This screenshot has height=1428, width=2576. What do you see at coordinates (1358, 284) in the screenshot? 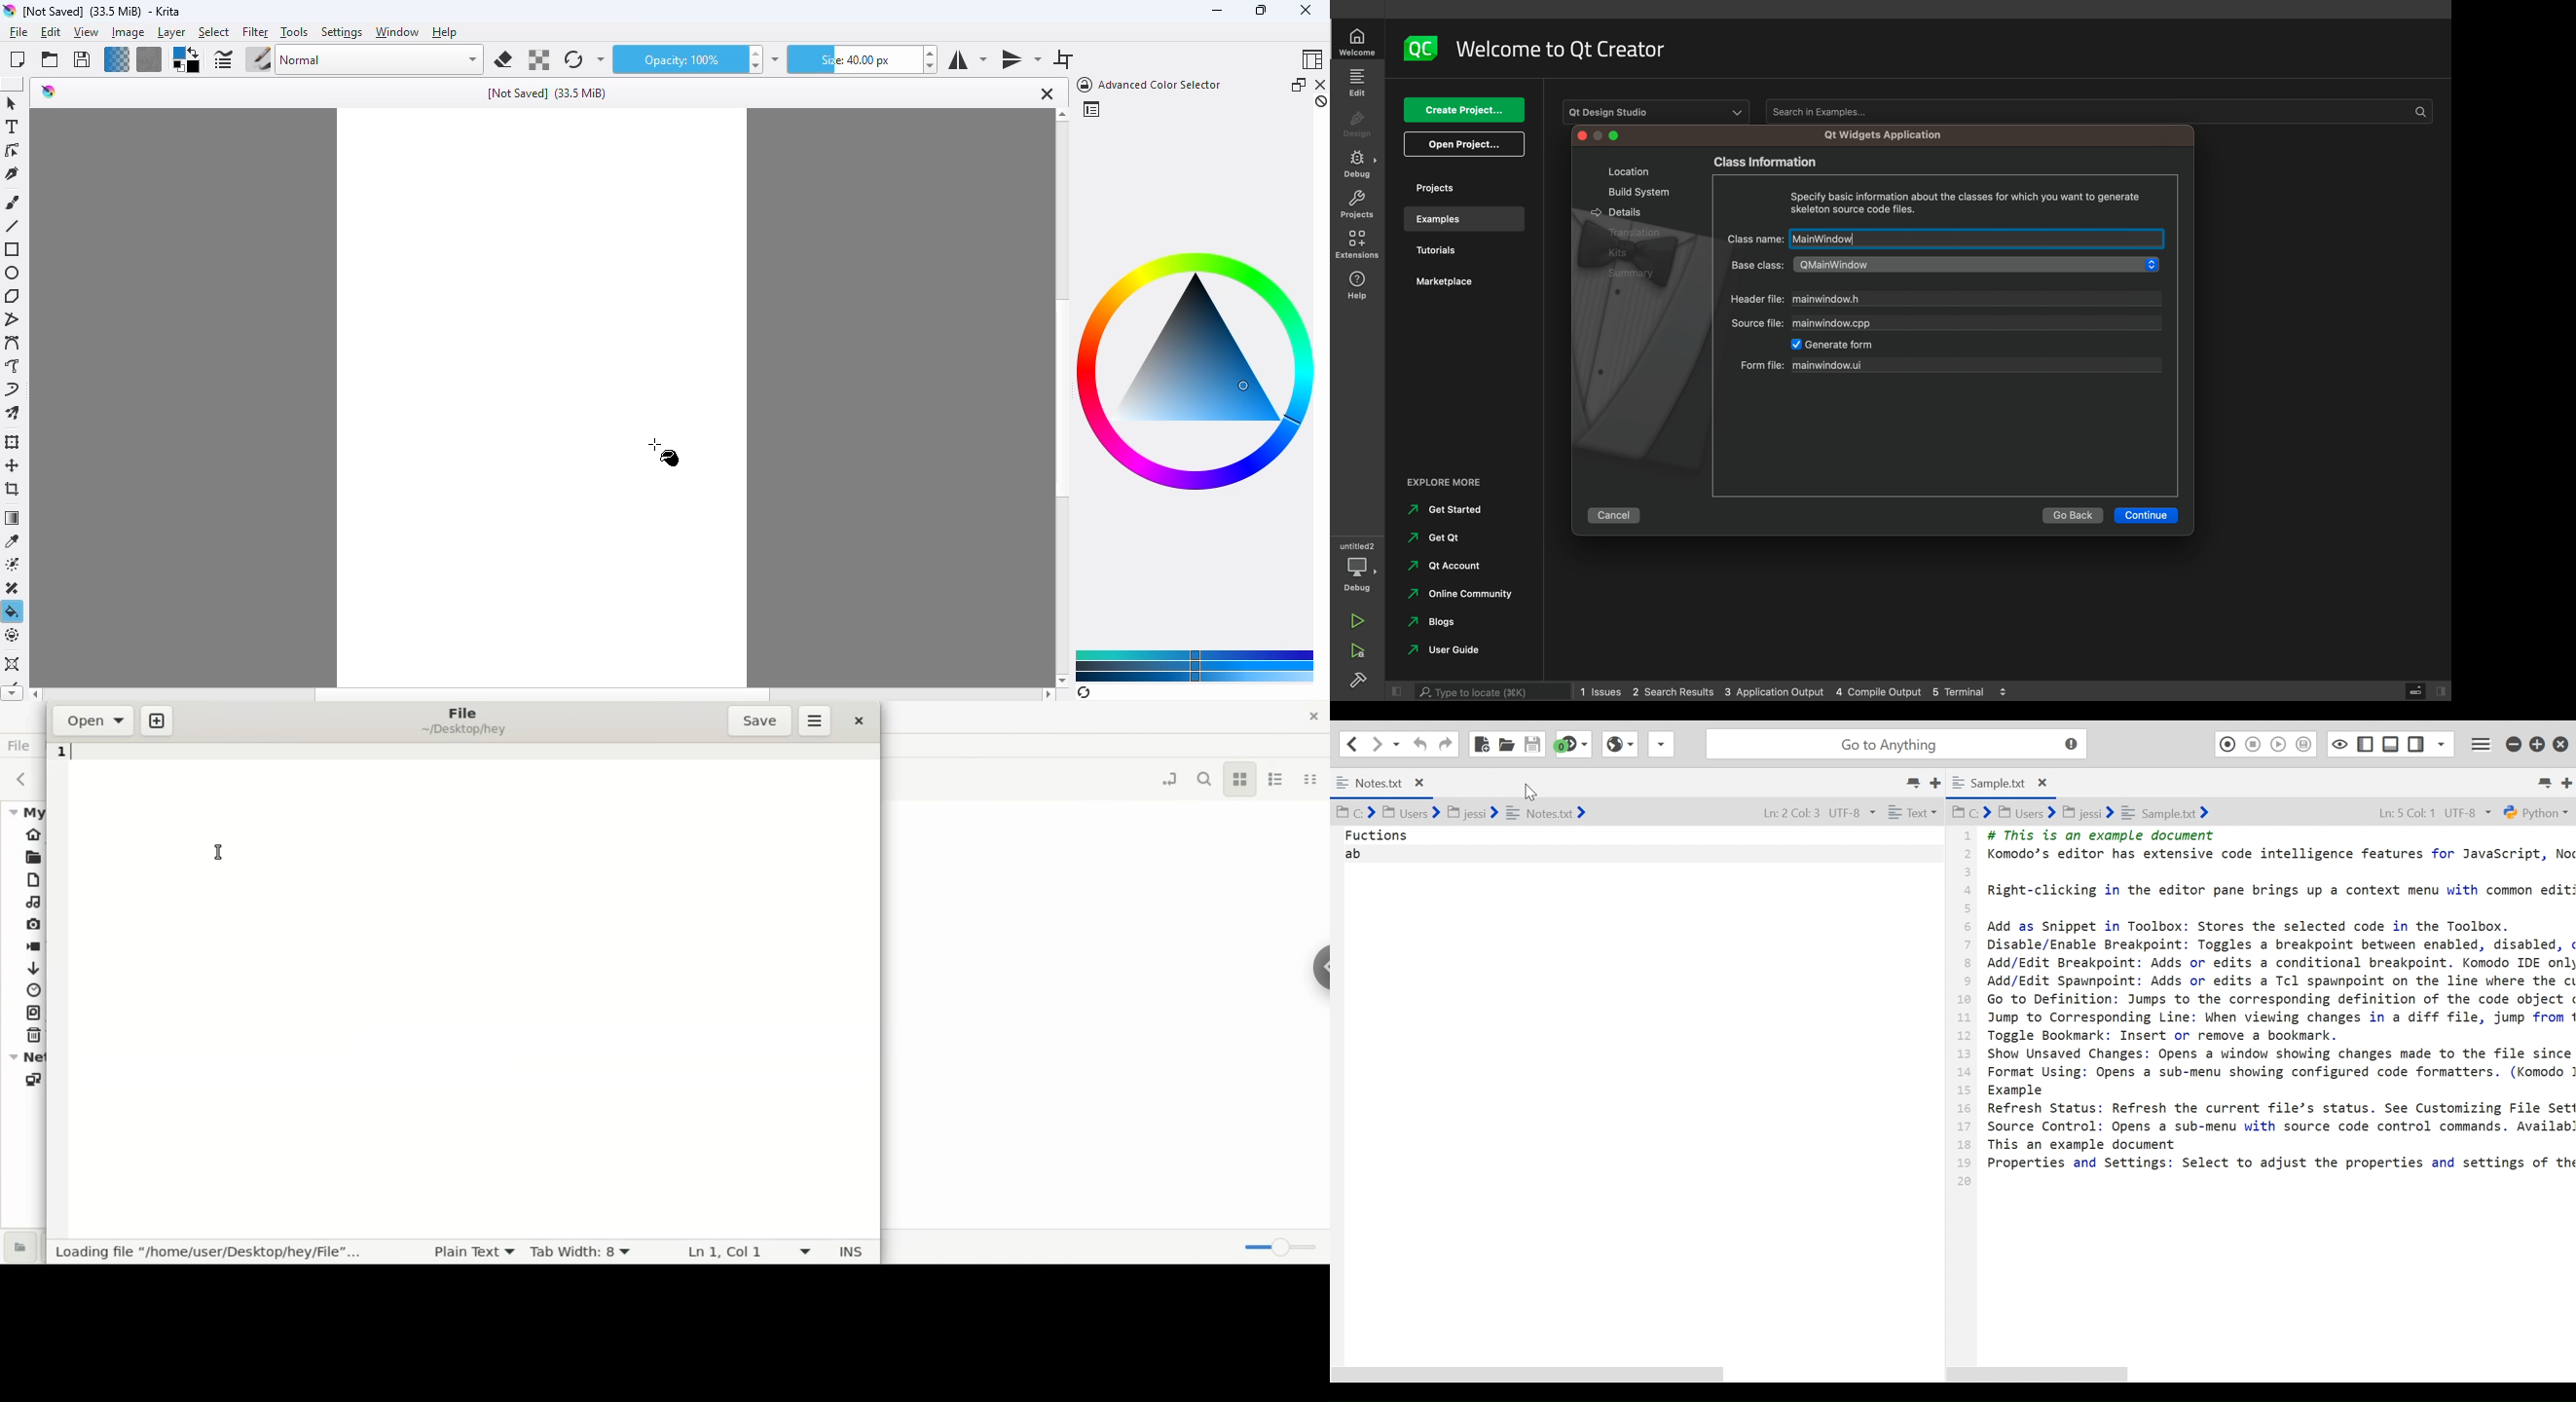
I see `help` at bounding box center [1358, 284].